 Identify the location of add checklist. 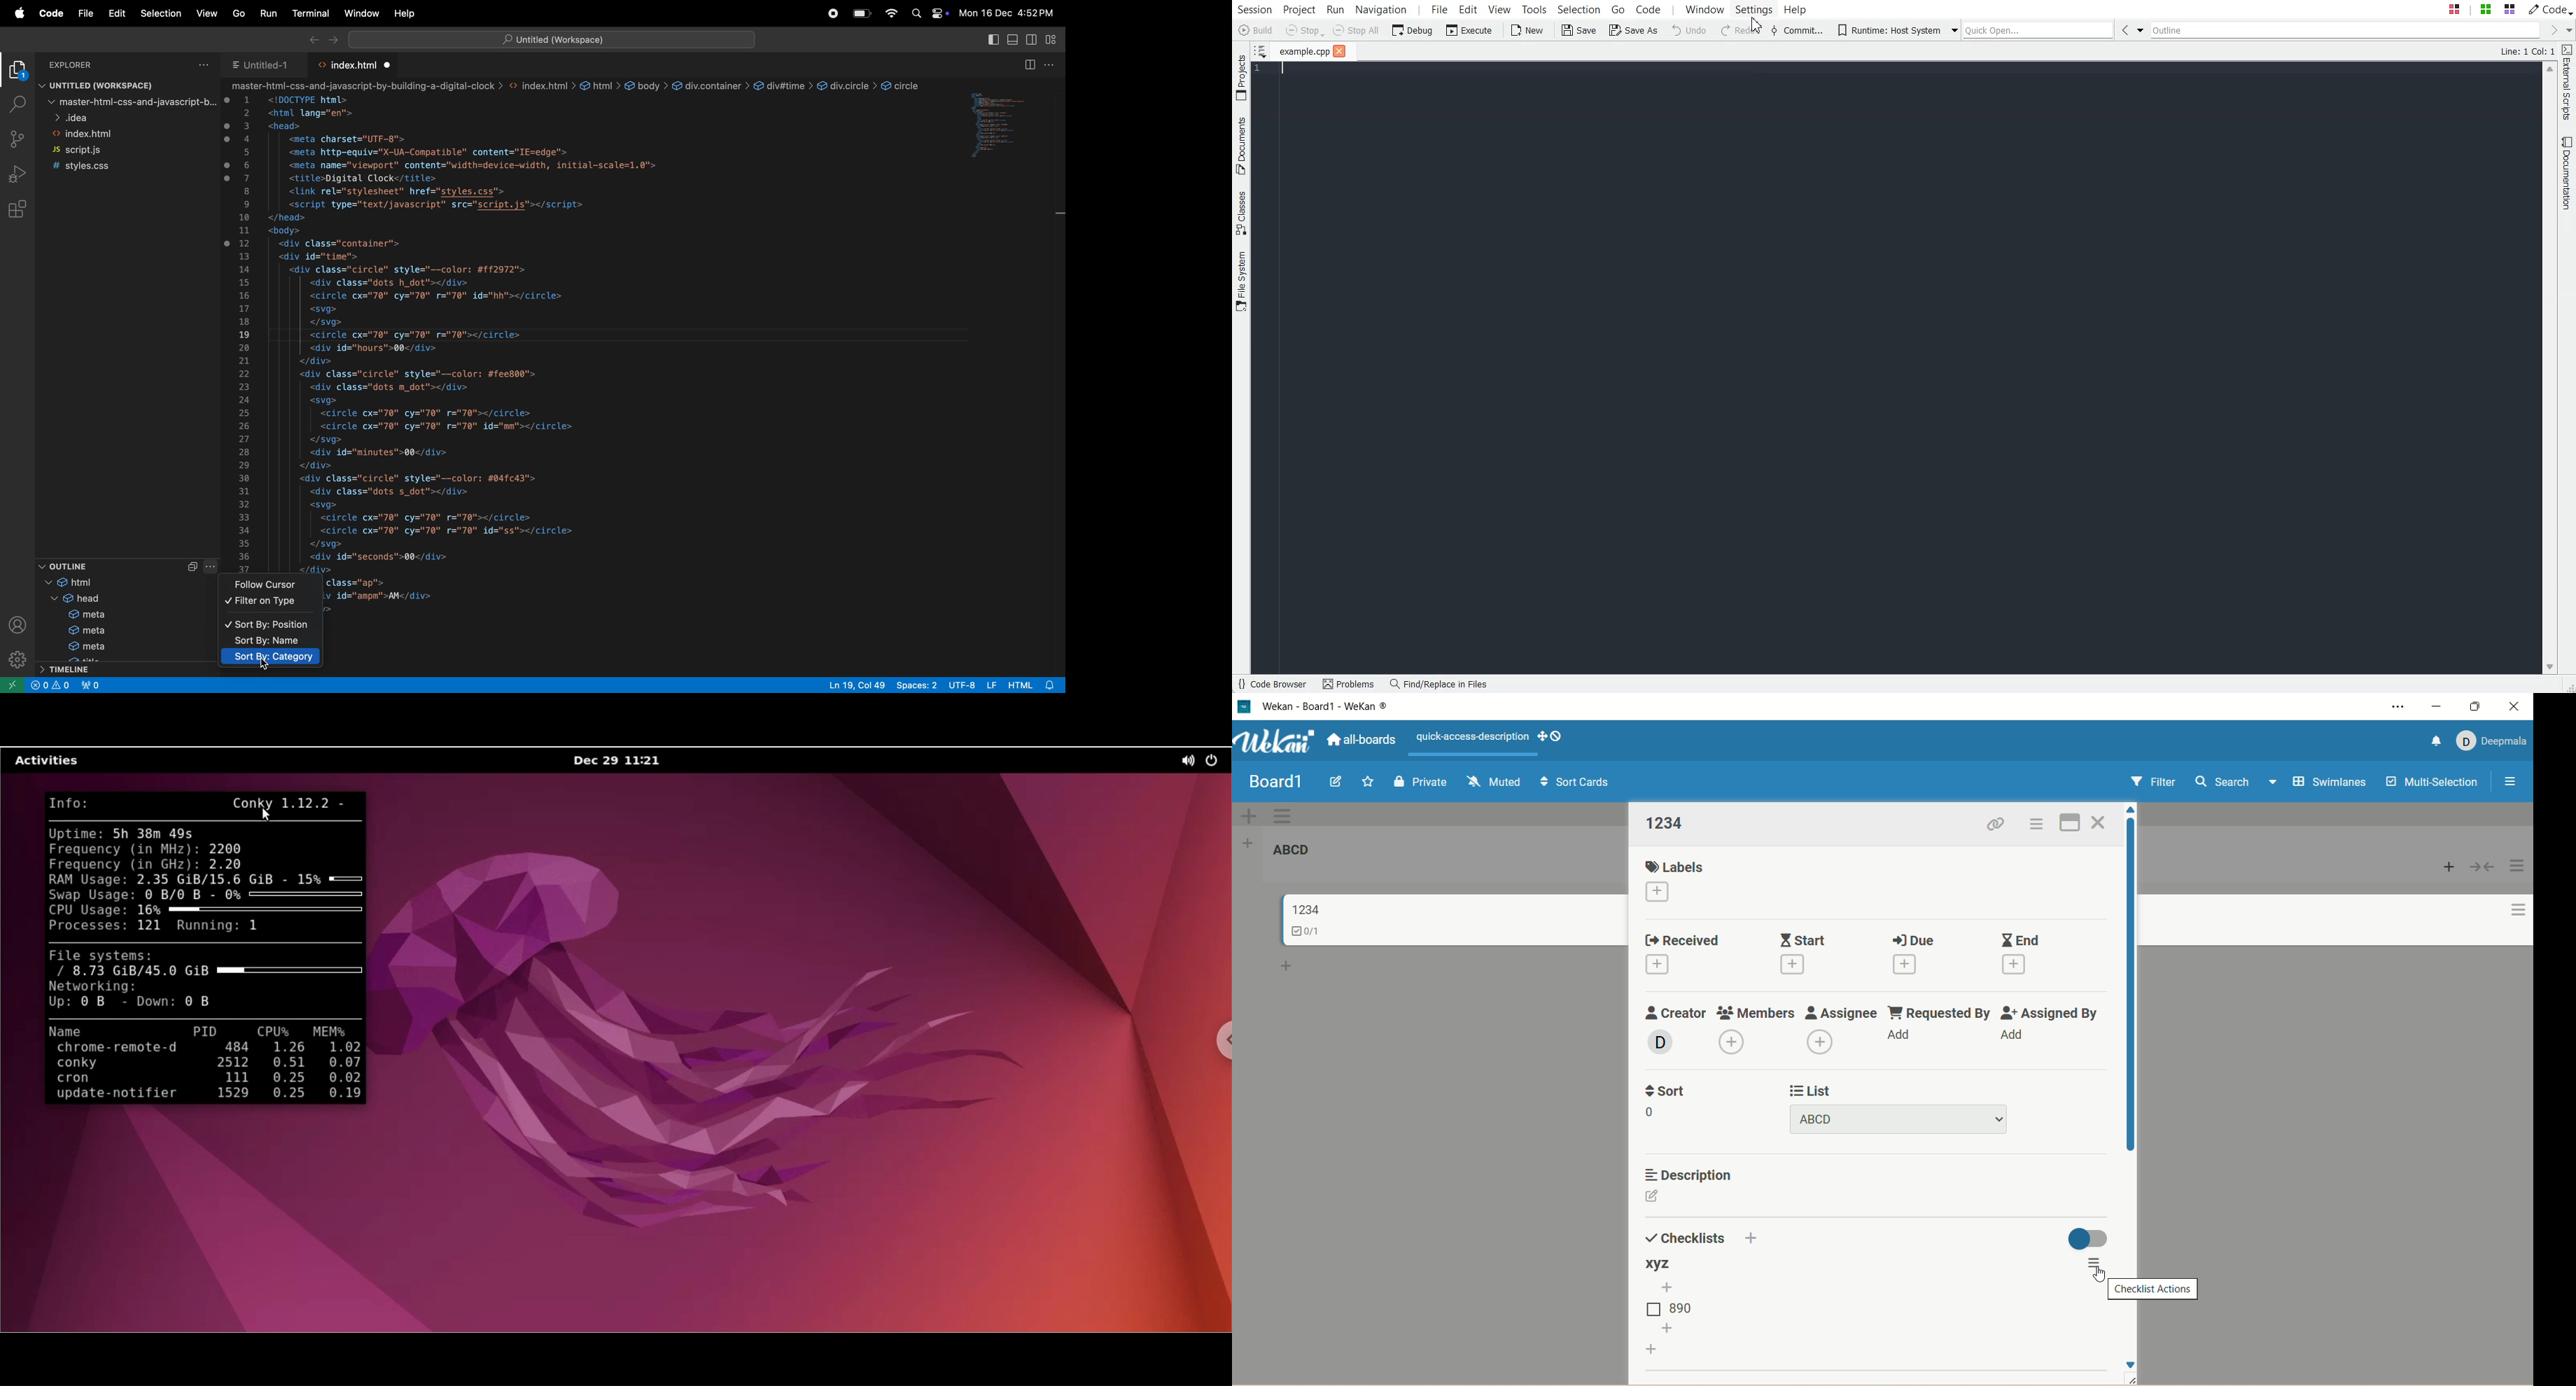
(1650, 1349).